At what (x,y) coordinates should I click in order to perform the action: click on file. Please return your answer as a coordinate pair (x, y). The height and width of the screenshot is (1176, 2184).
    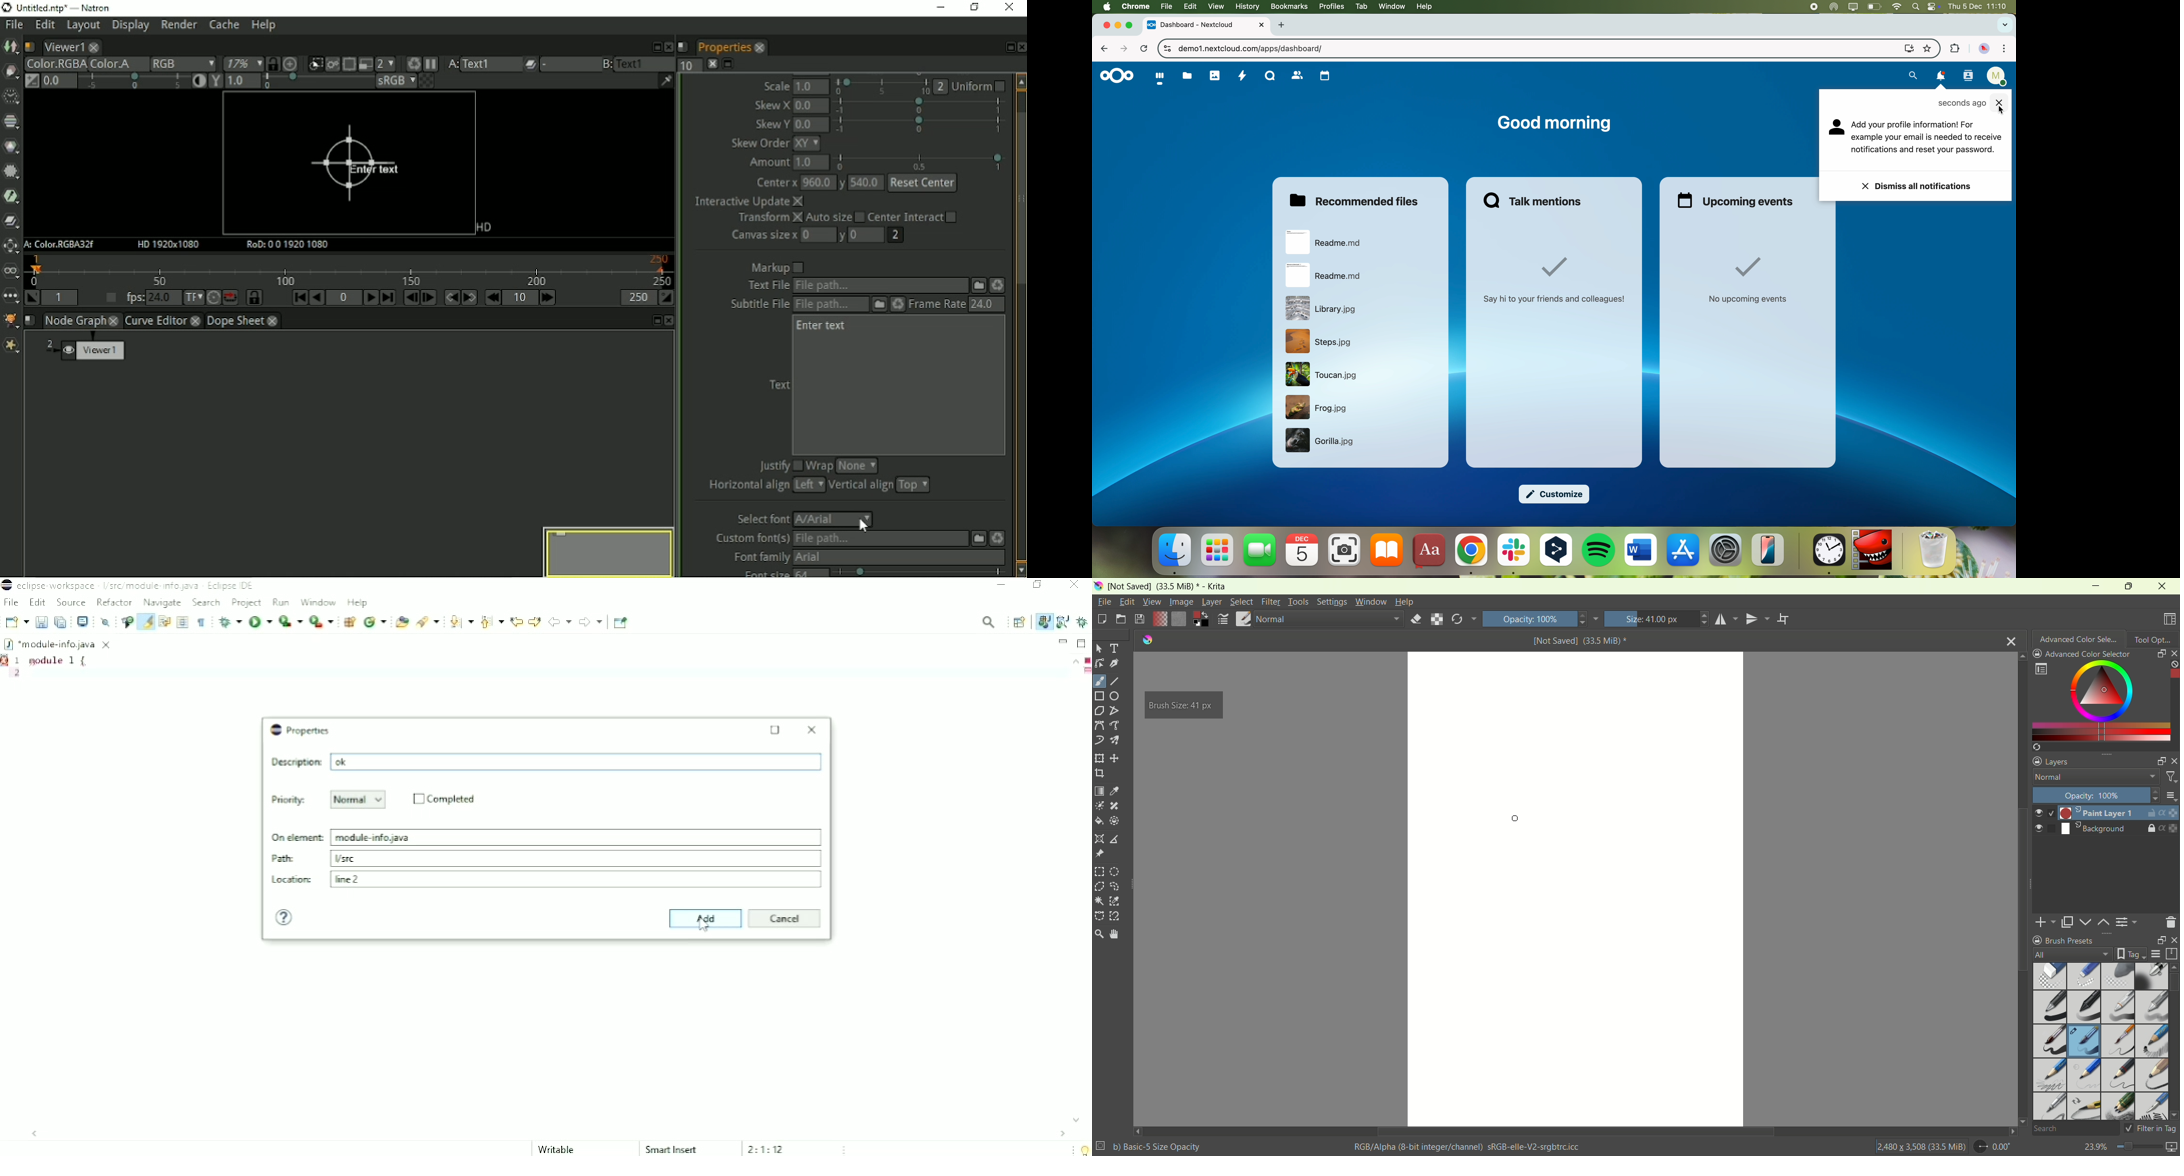
    Looking at the image, I should click on (1326, 242).